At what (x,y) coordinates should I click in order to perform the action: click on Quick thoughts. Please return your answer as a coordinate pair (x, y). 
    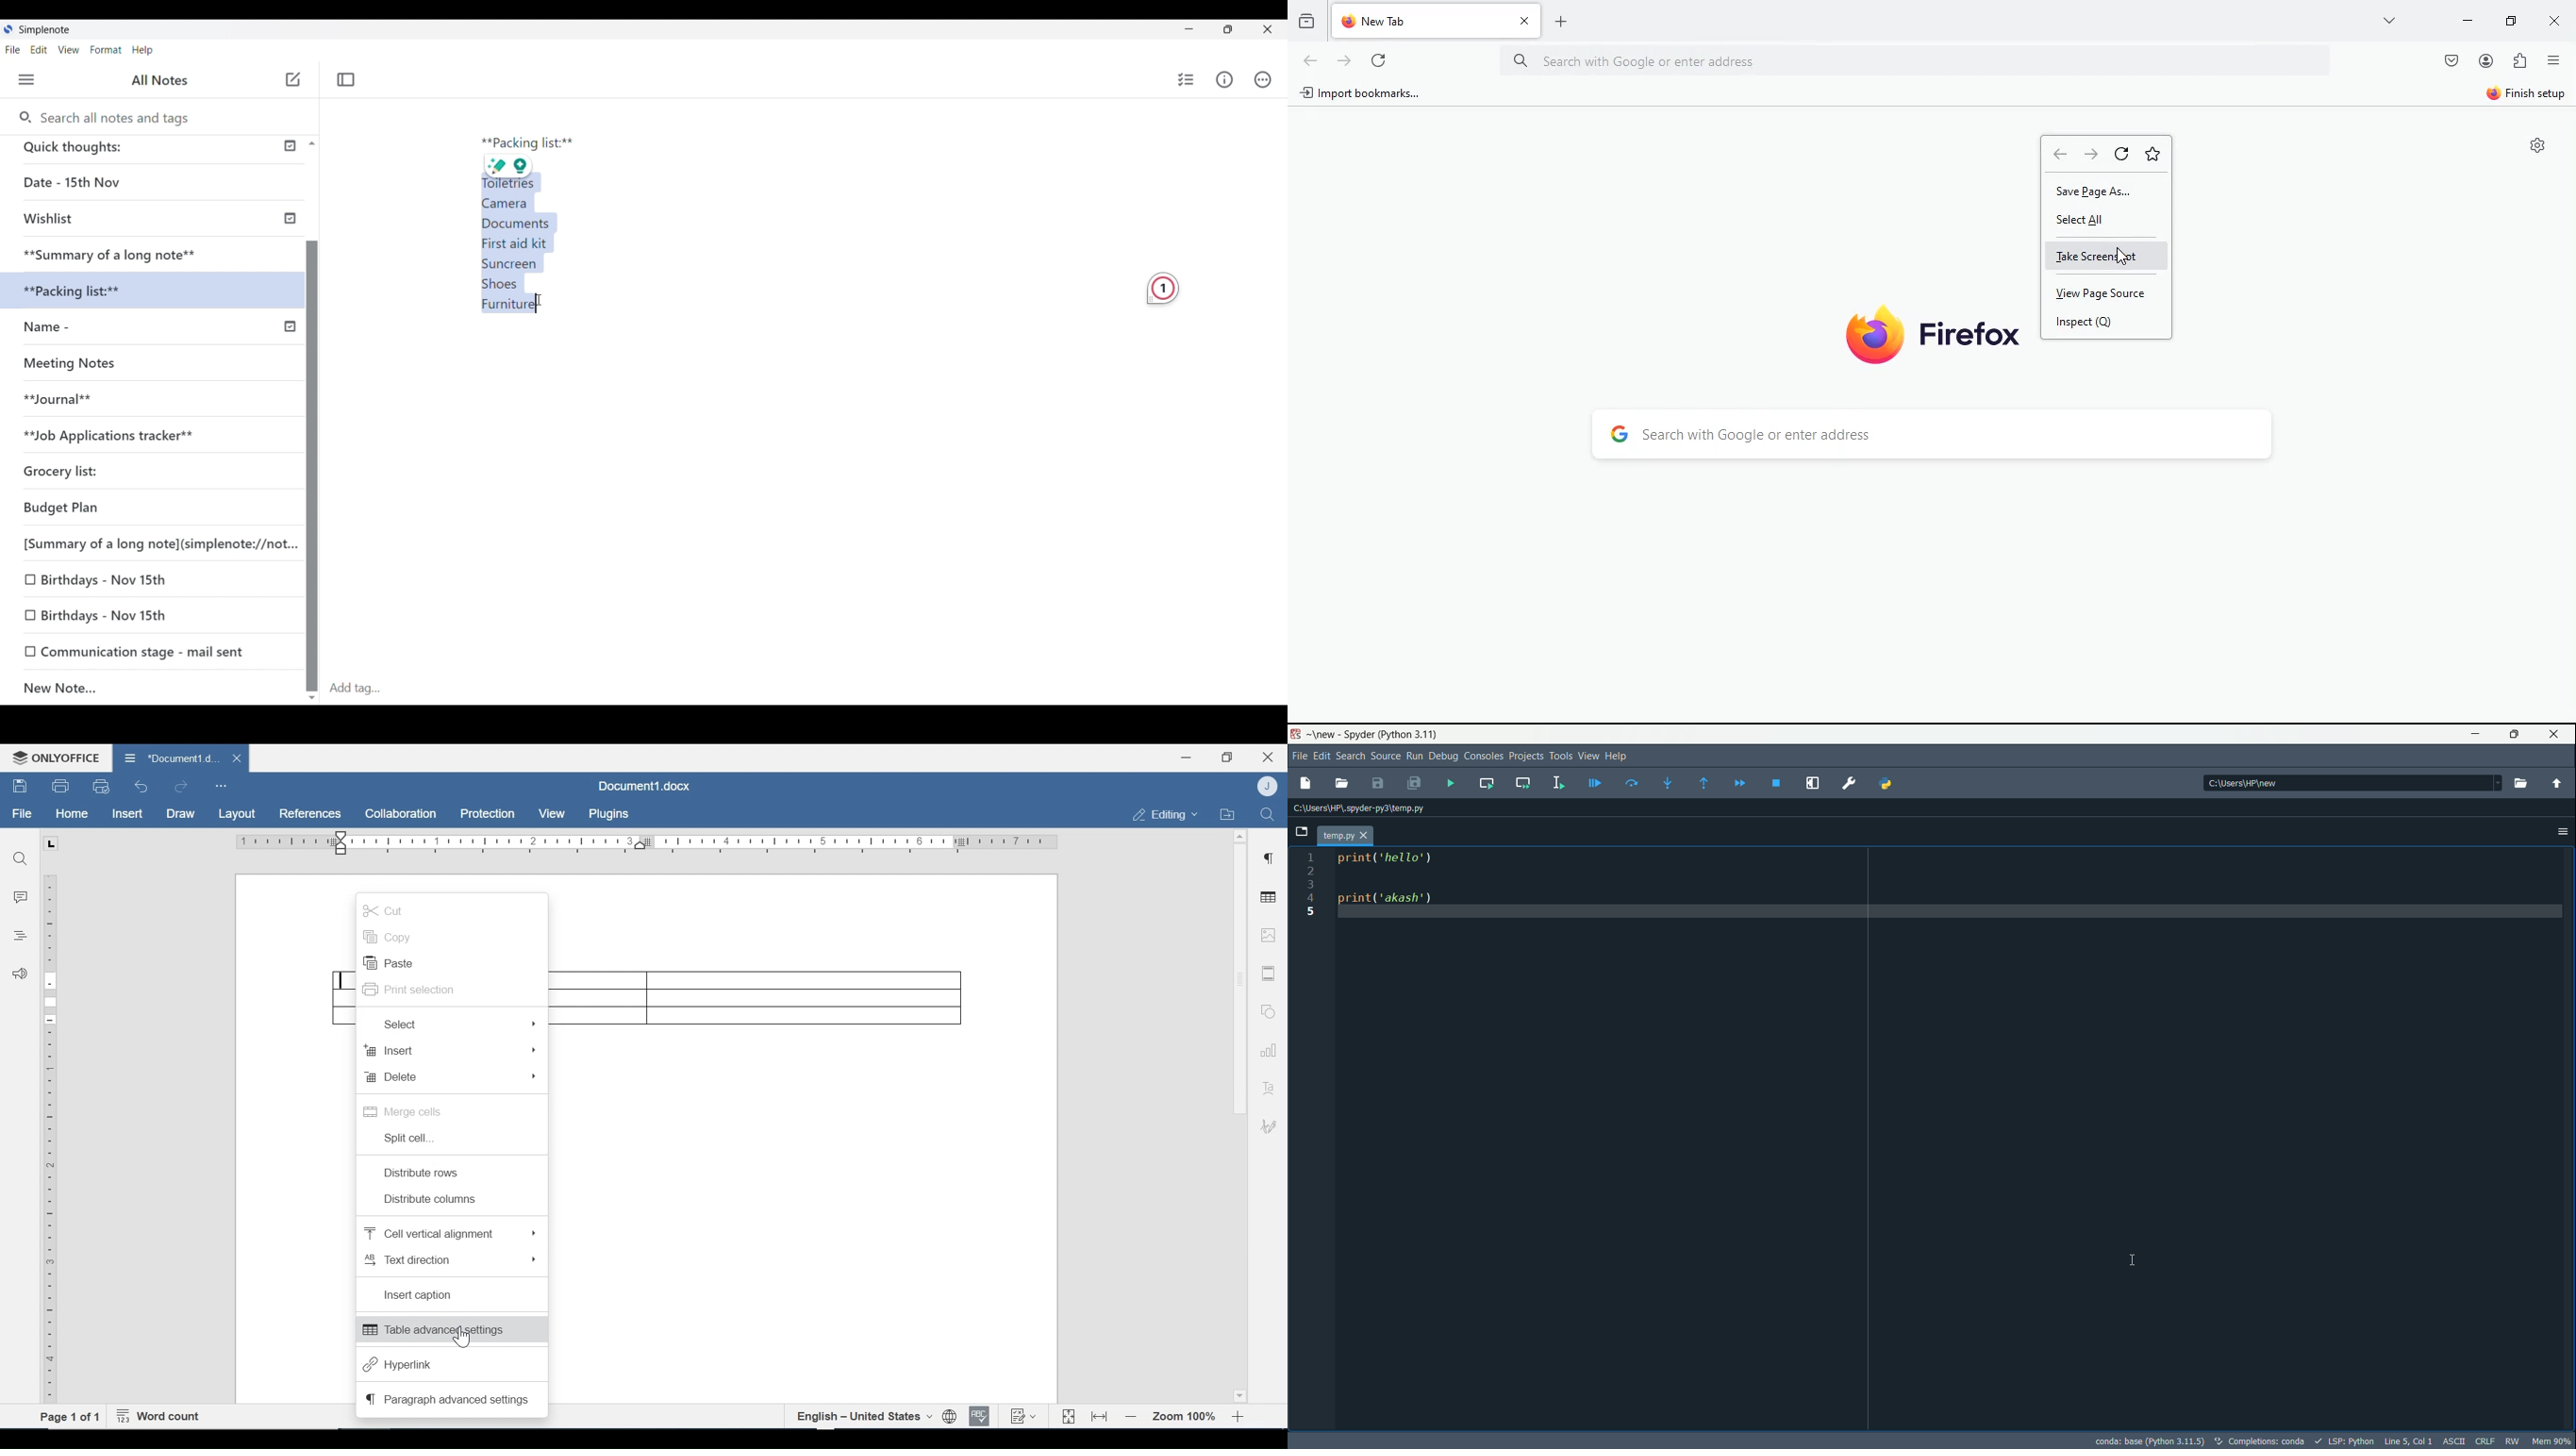
    Looking at the image, I should click on (127, 149).